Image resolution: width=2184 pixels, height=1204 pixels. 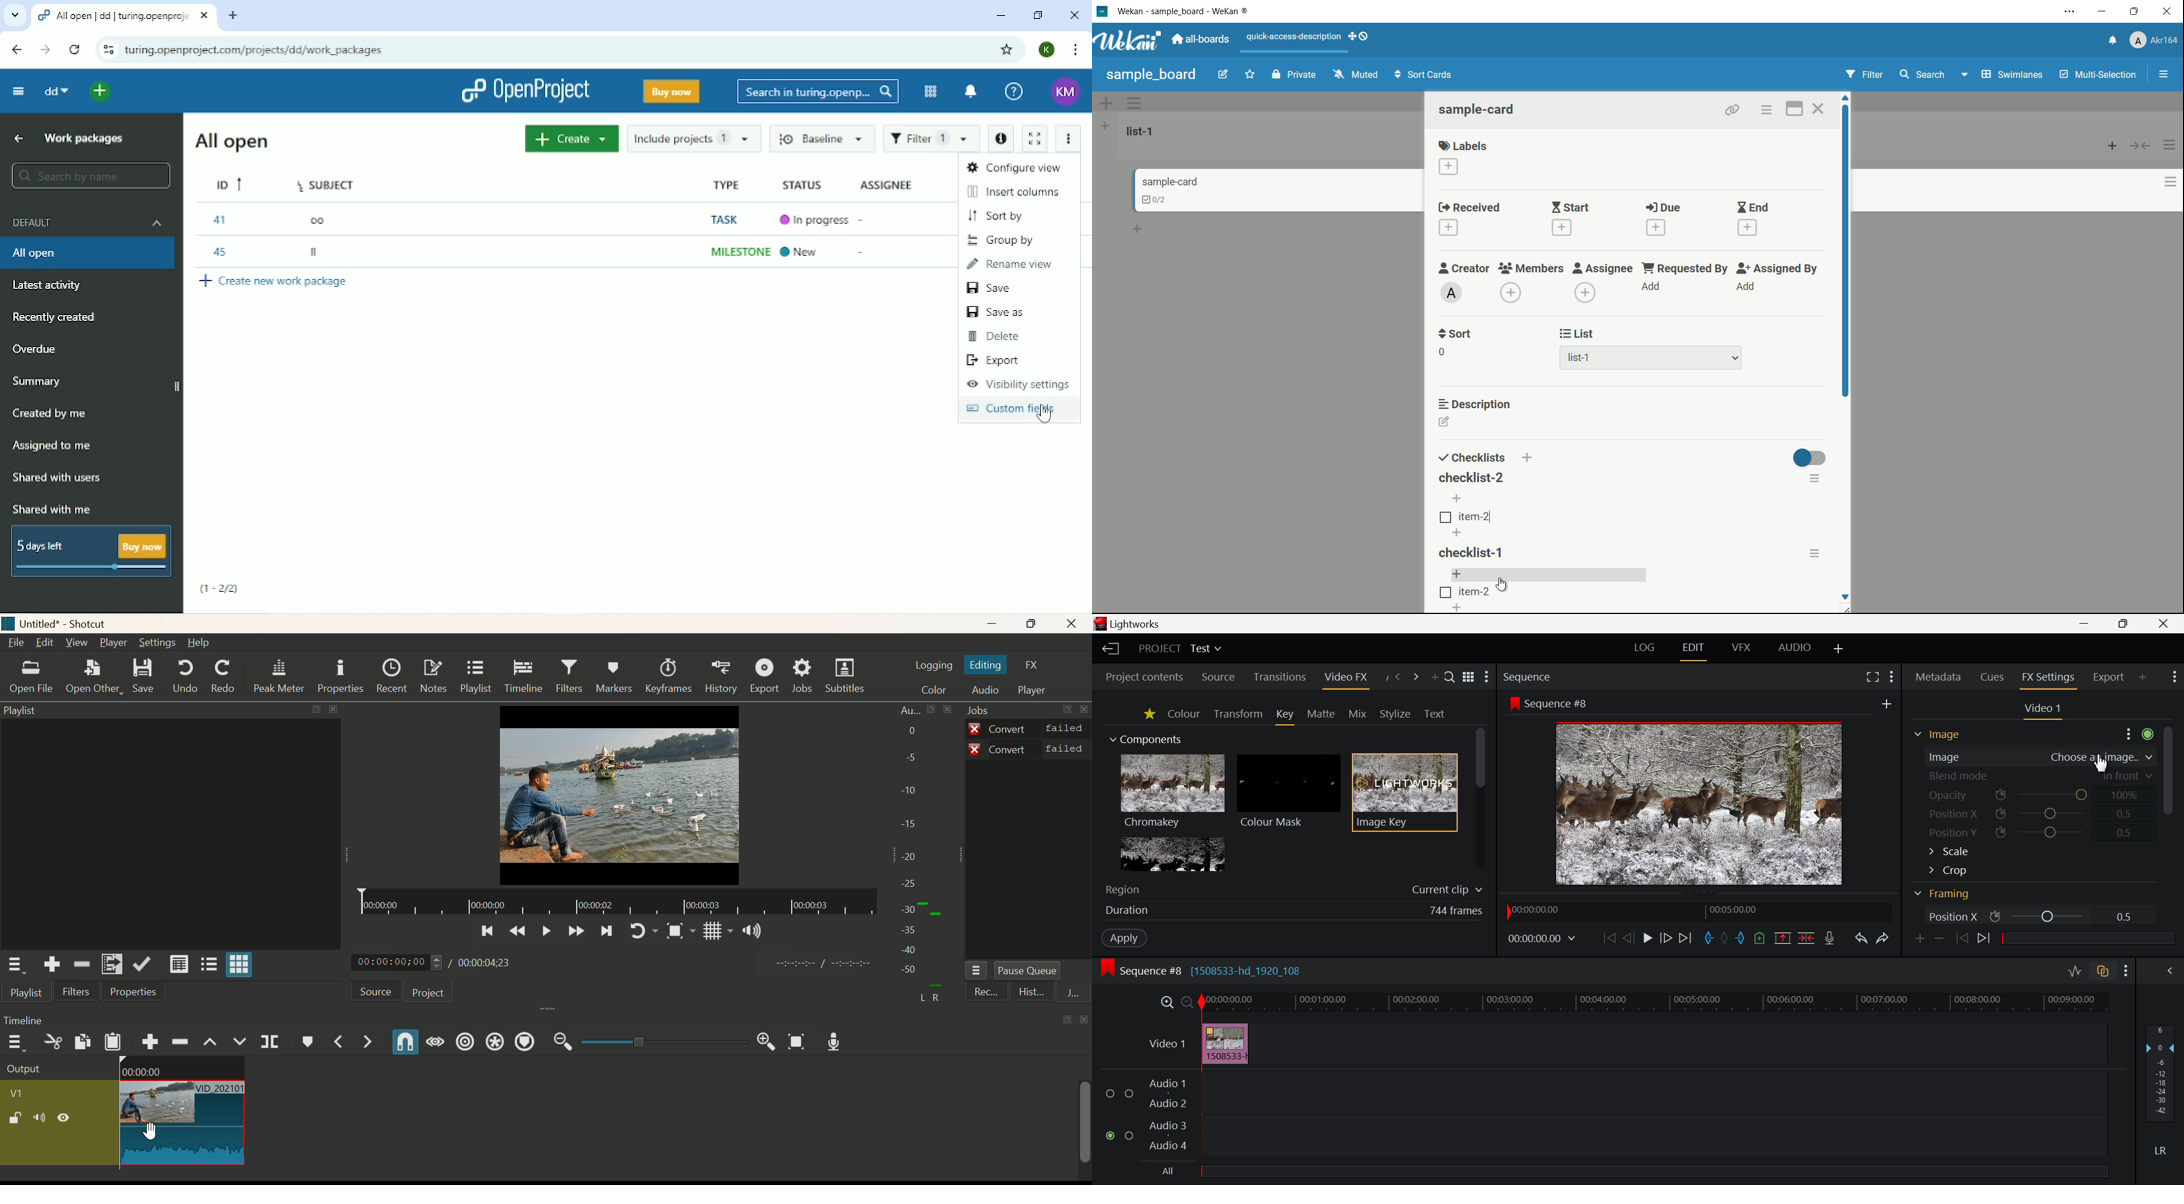 I want to click on Show Settings, so click(x=2124, y=970).